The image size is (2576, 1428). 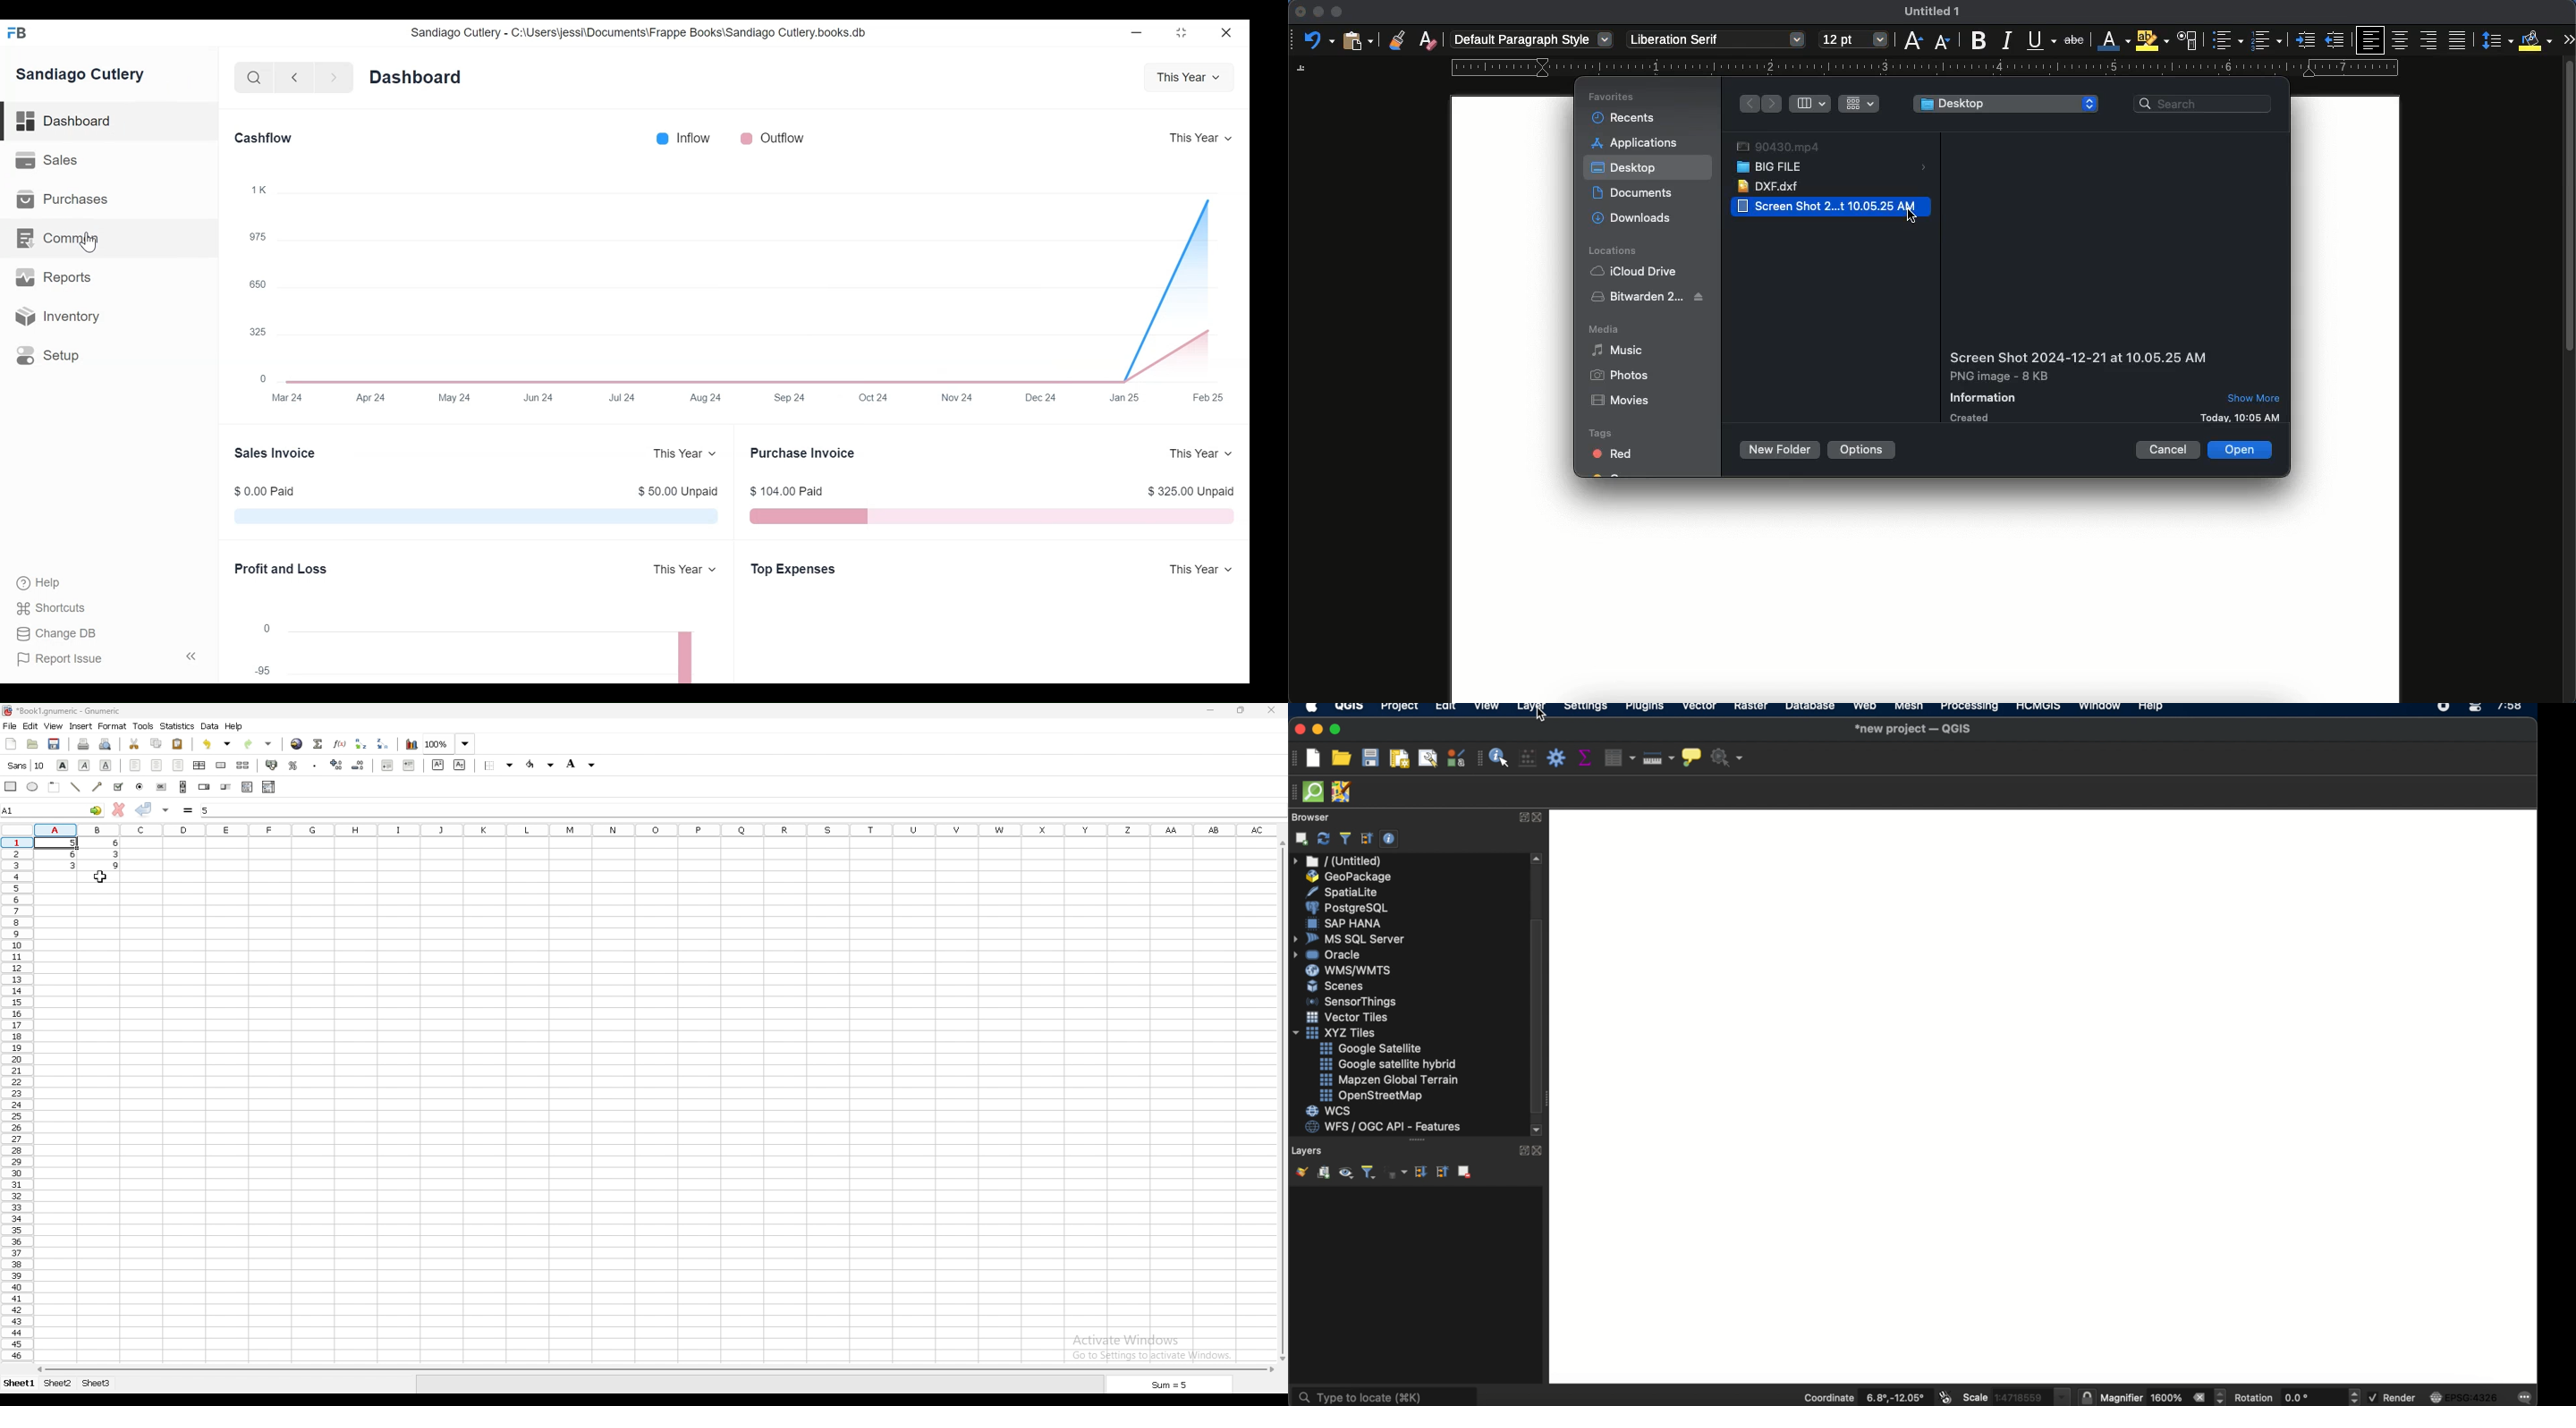 I want to click on Purchases, so click(x=64, y=199).